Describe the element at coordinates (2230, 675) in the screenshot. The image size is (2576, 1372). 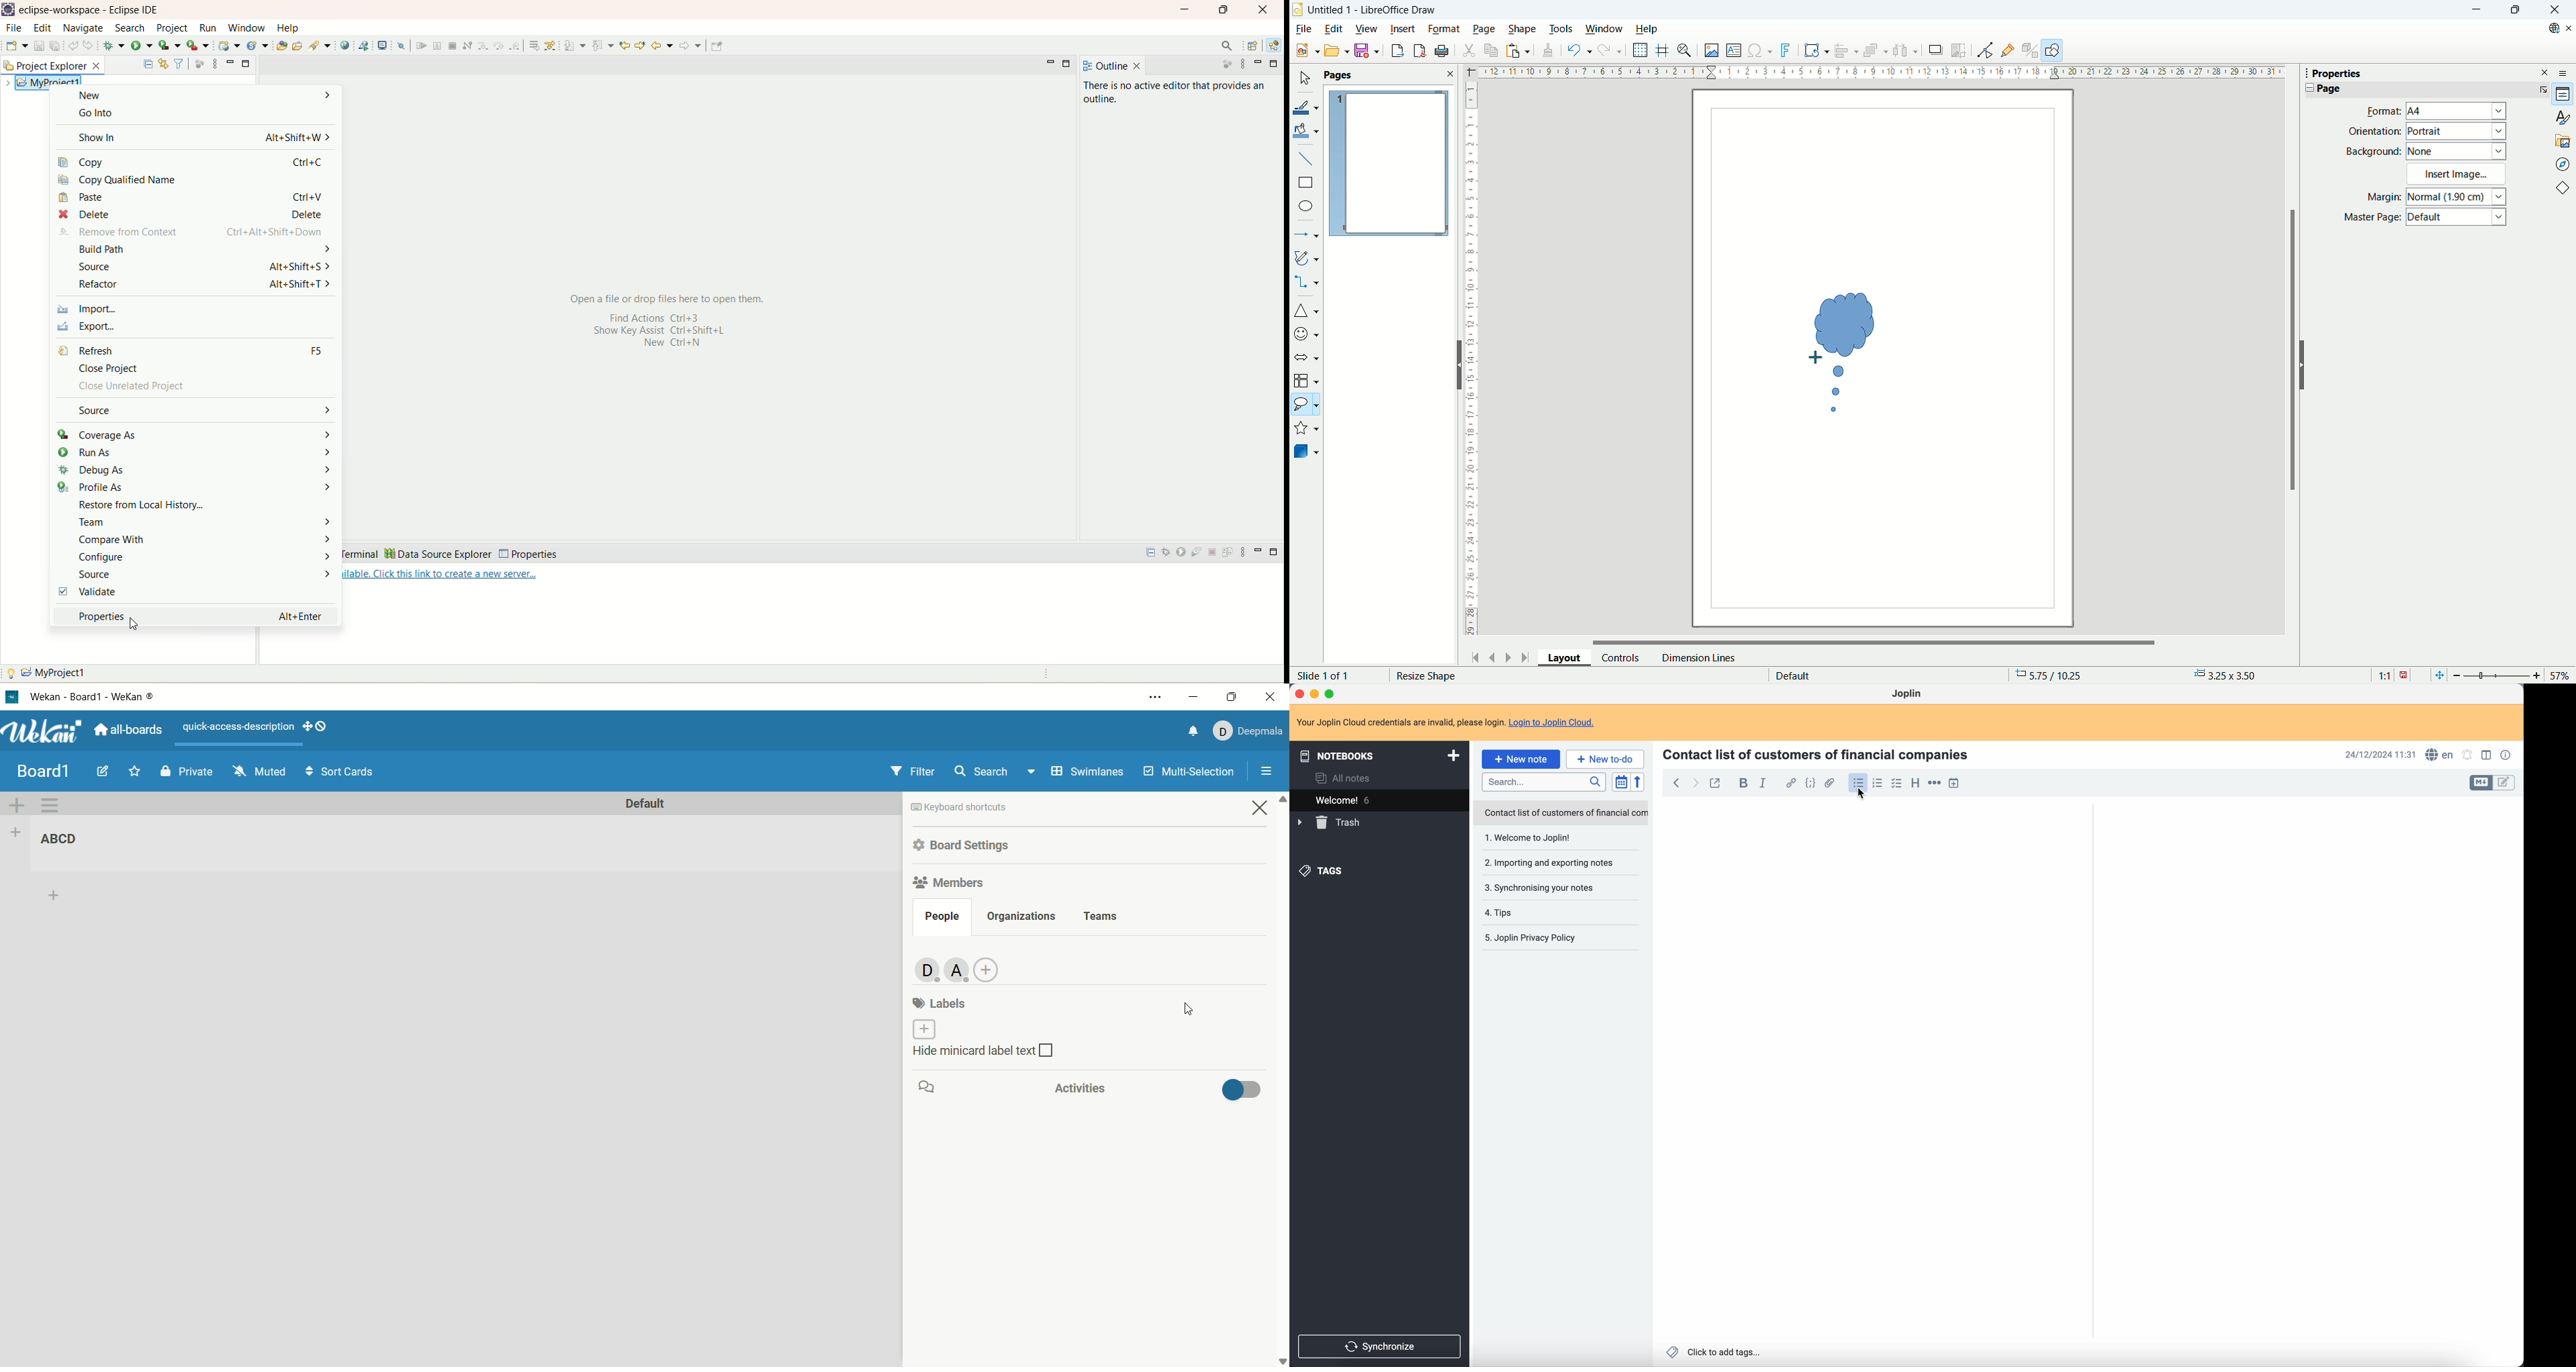
I see `dimensions` at that location.